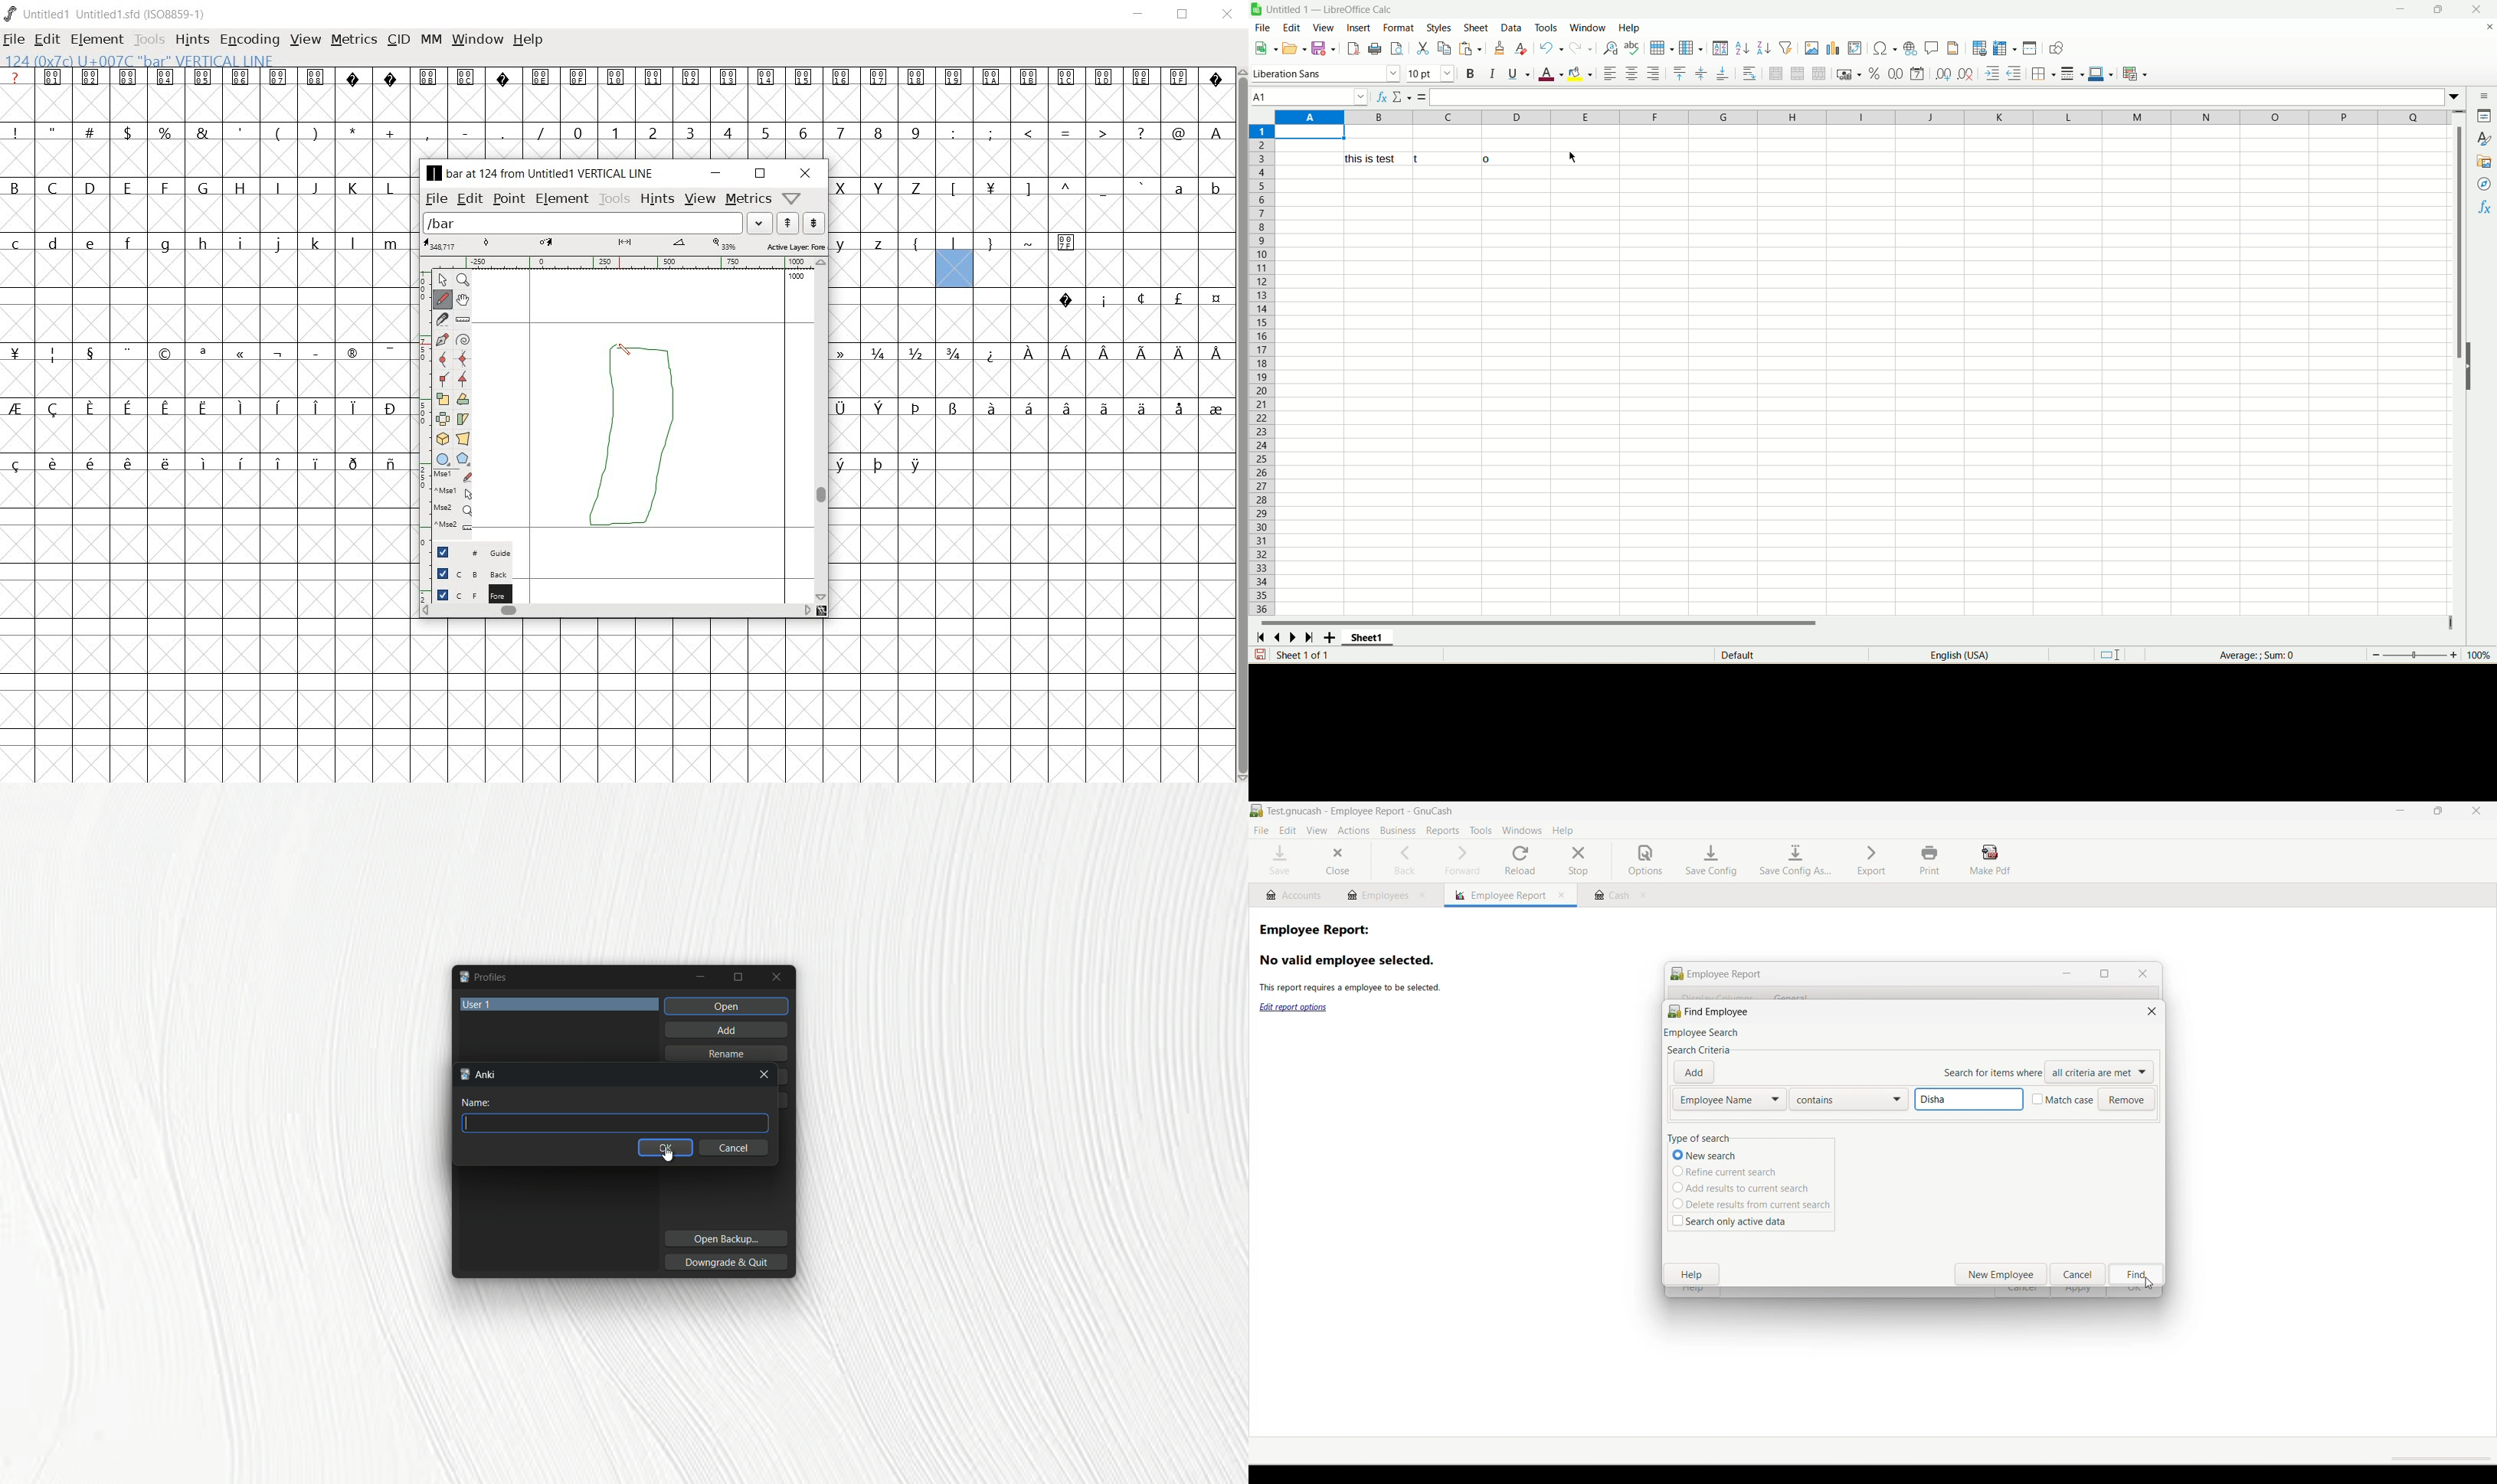 Image resolution: width=2520 pixels, height=1484 pixels. Describe the element at coordinates (1521, 47) in the screenshot. I see `remove formatting` at that location.